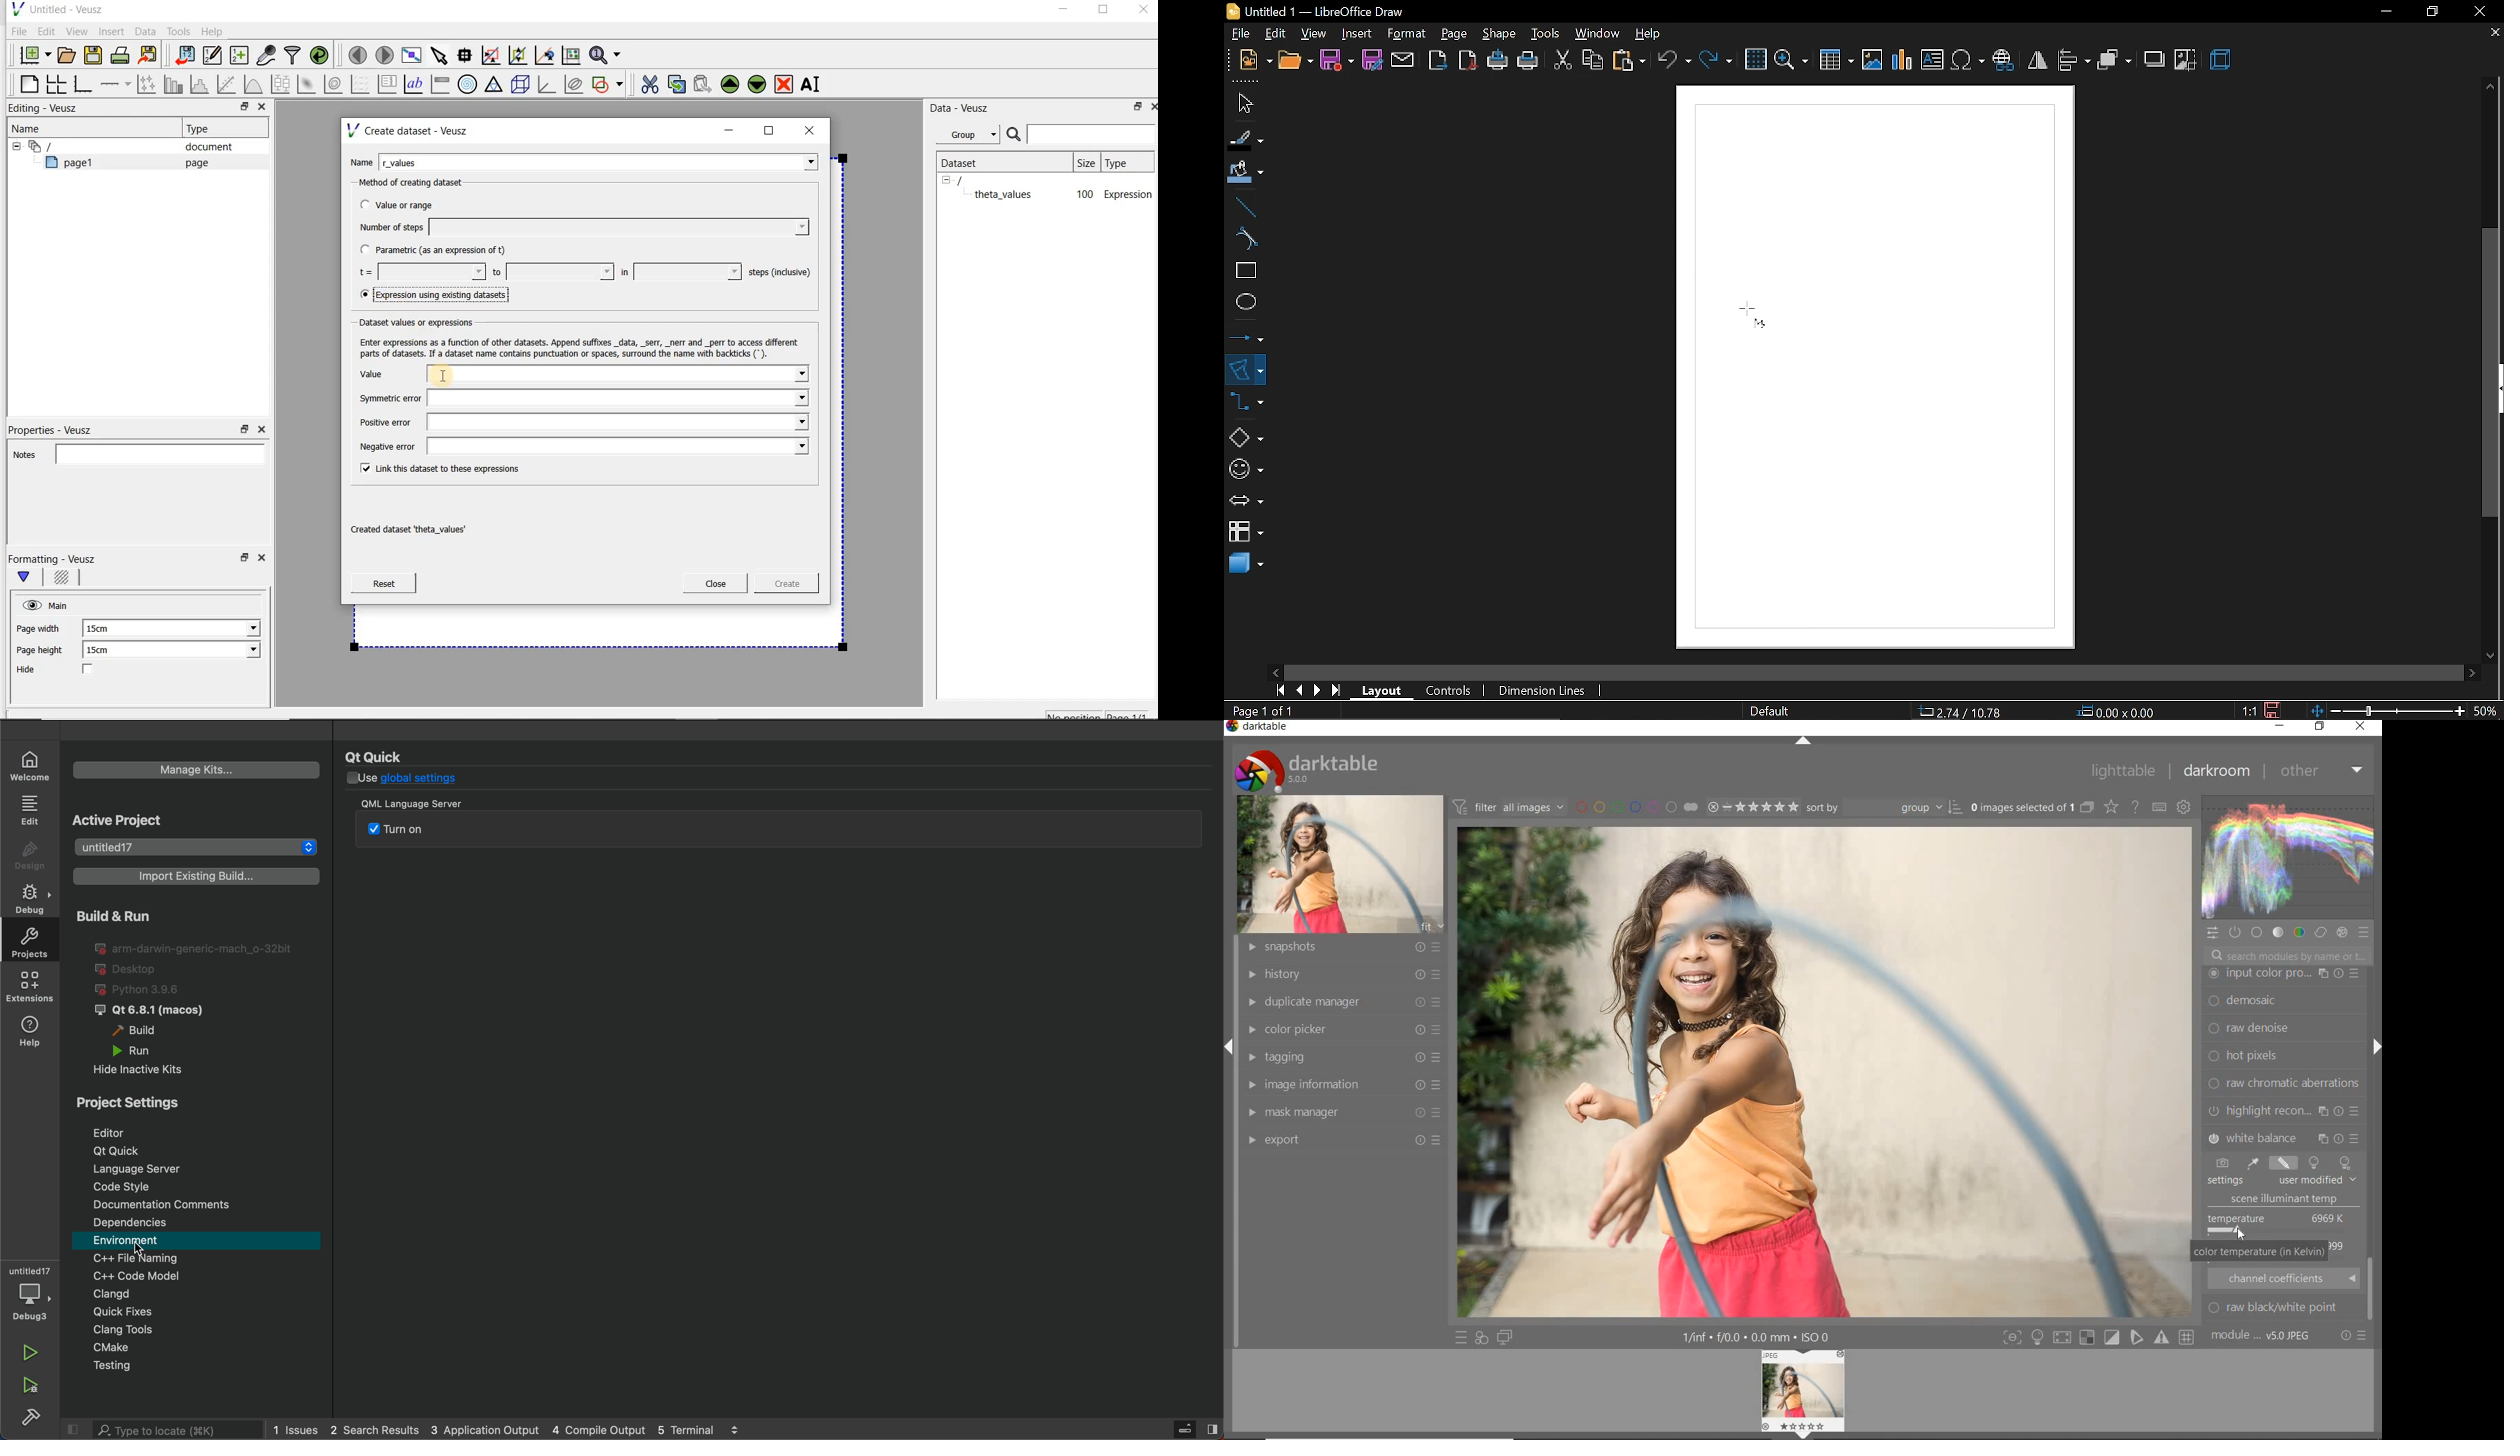 This screenshot has width=2520, height=1456. I want to click on editor, so click(194, 1130).